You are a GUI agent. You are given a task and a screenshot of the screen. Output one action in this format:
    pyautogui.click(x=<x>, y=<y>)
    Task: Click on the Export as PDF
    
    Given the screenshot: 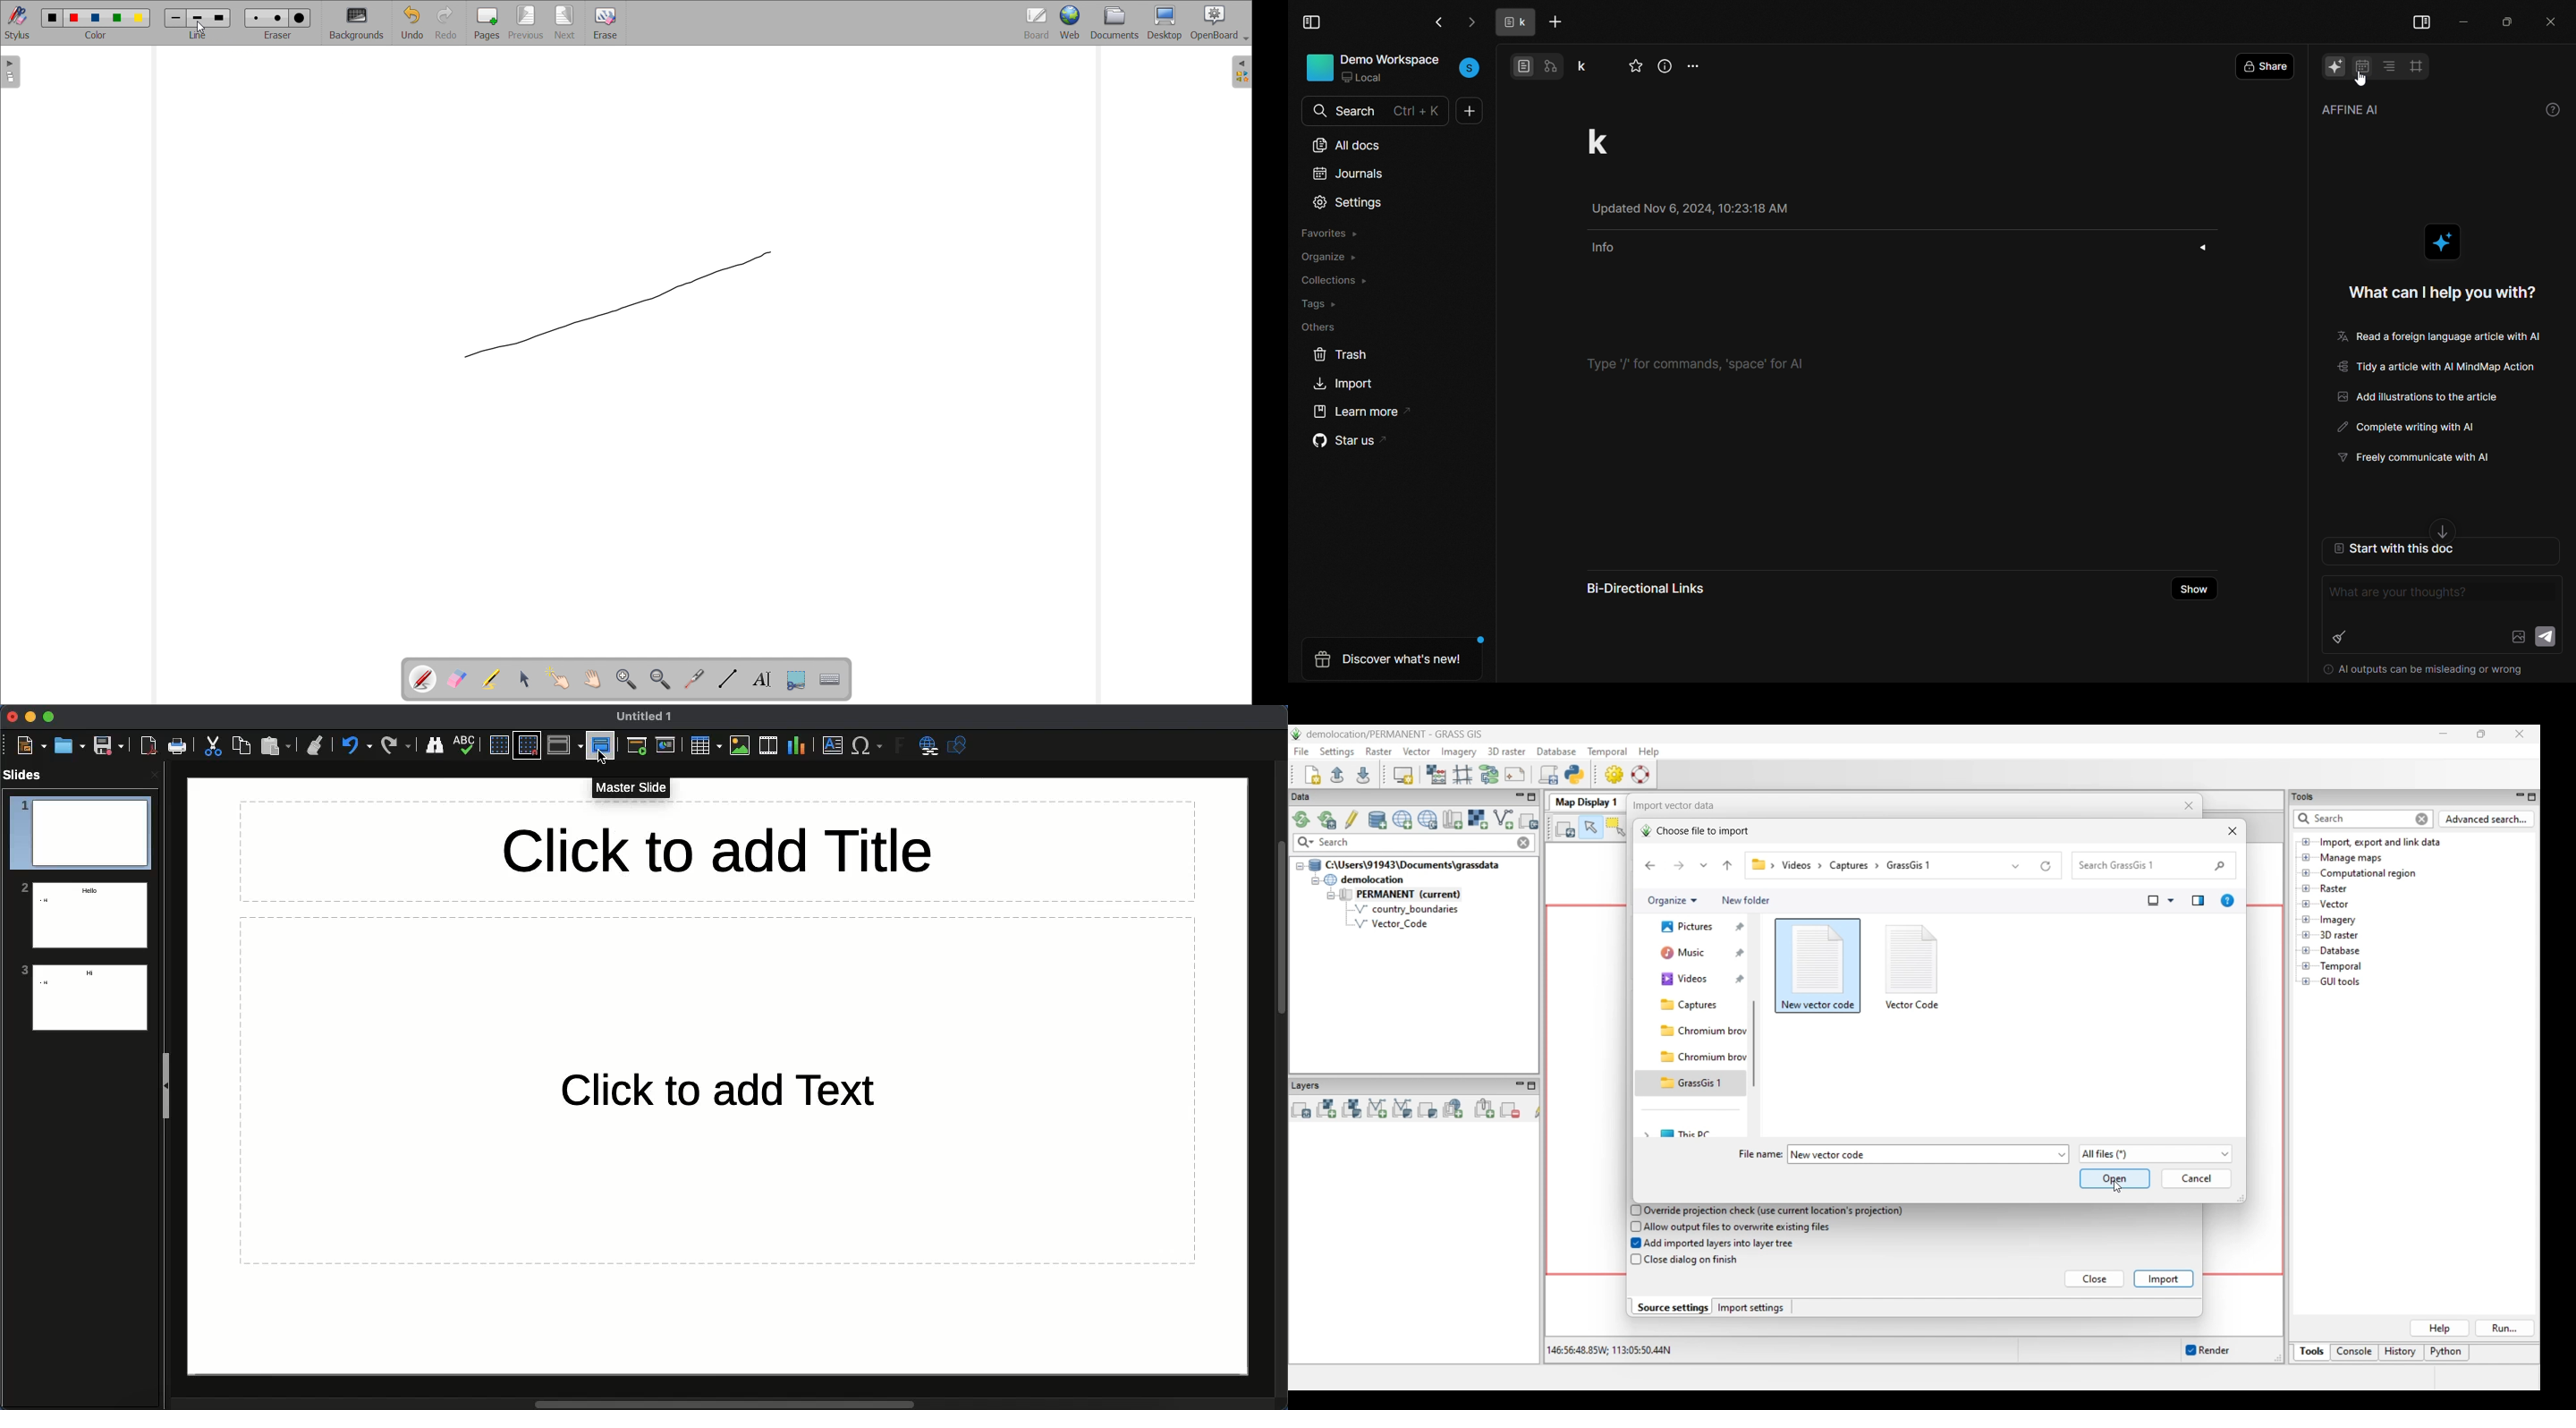 What is the action you would take?
    pyautogui.click(x=148, y=747)
    